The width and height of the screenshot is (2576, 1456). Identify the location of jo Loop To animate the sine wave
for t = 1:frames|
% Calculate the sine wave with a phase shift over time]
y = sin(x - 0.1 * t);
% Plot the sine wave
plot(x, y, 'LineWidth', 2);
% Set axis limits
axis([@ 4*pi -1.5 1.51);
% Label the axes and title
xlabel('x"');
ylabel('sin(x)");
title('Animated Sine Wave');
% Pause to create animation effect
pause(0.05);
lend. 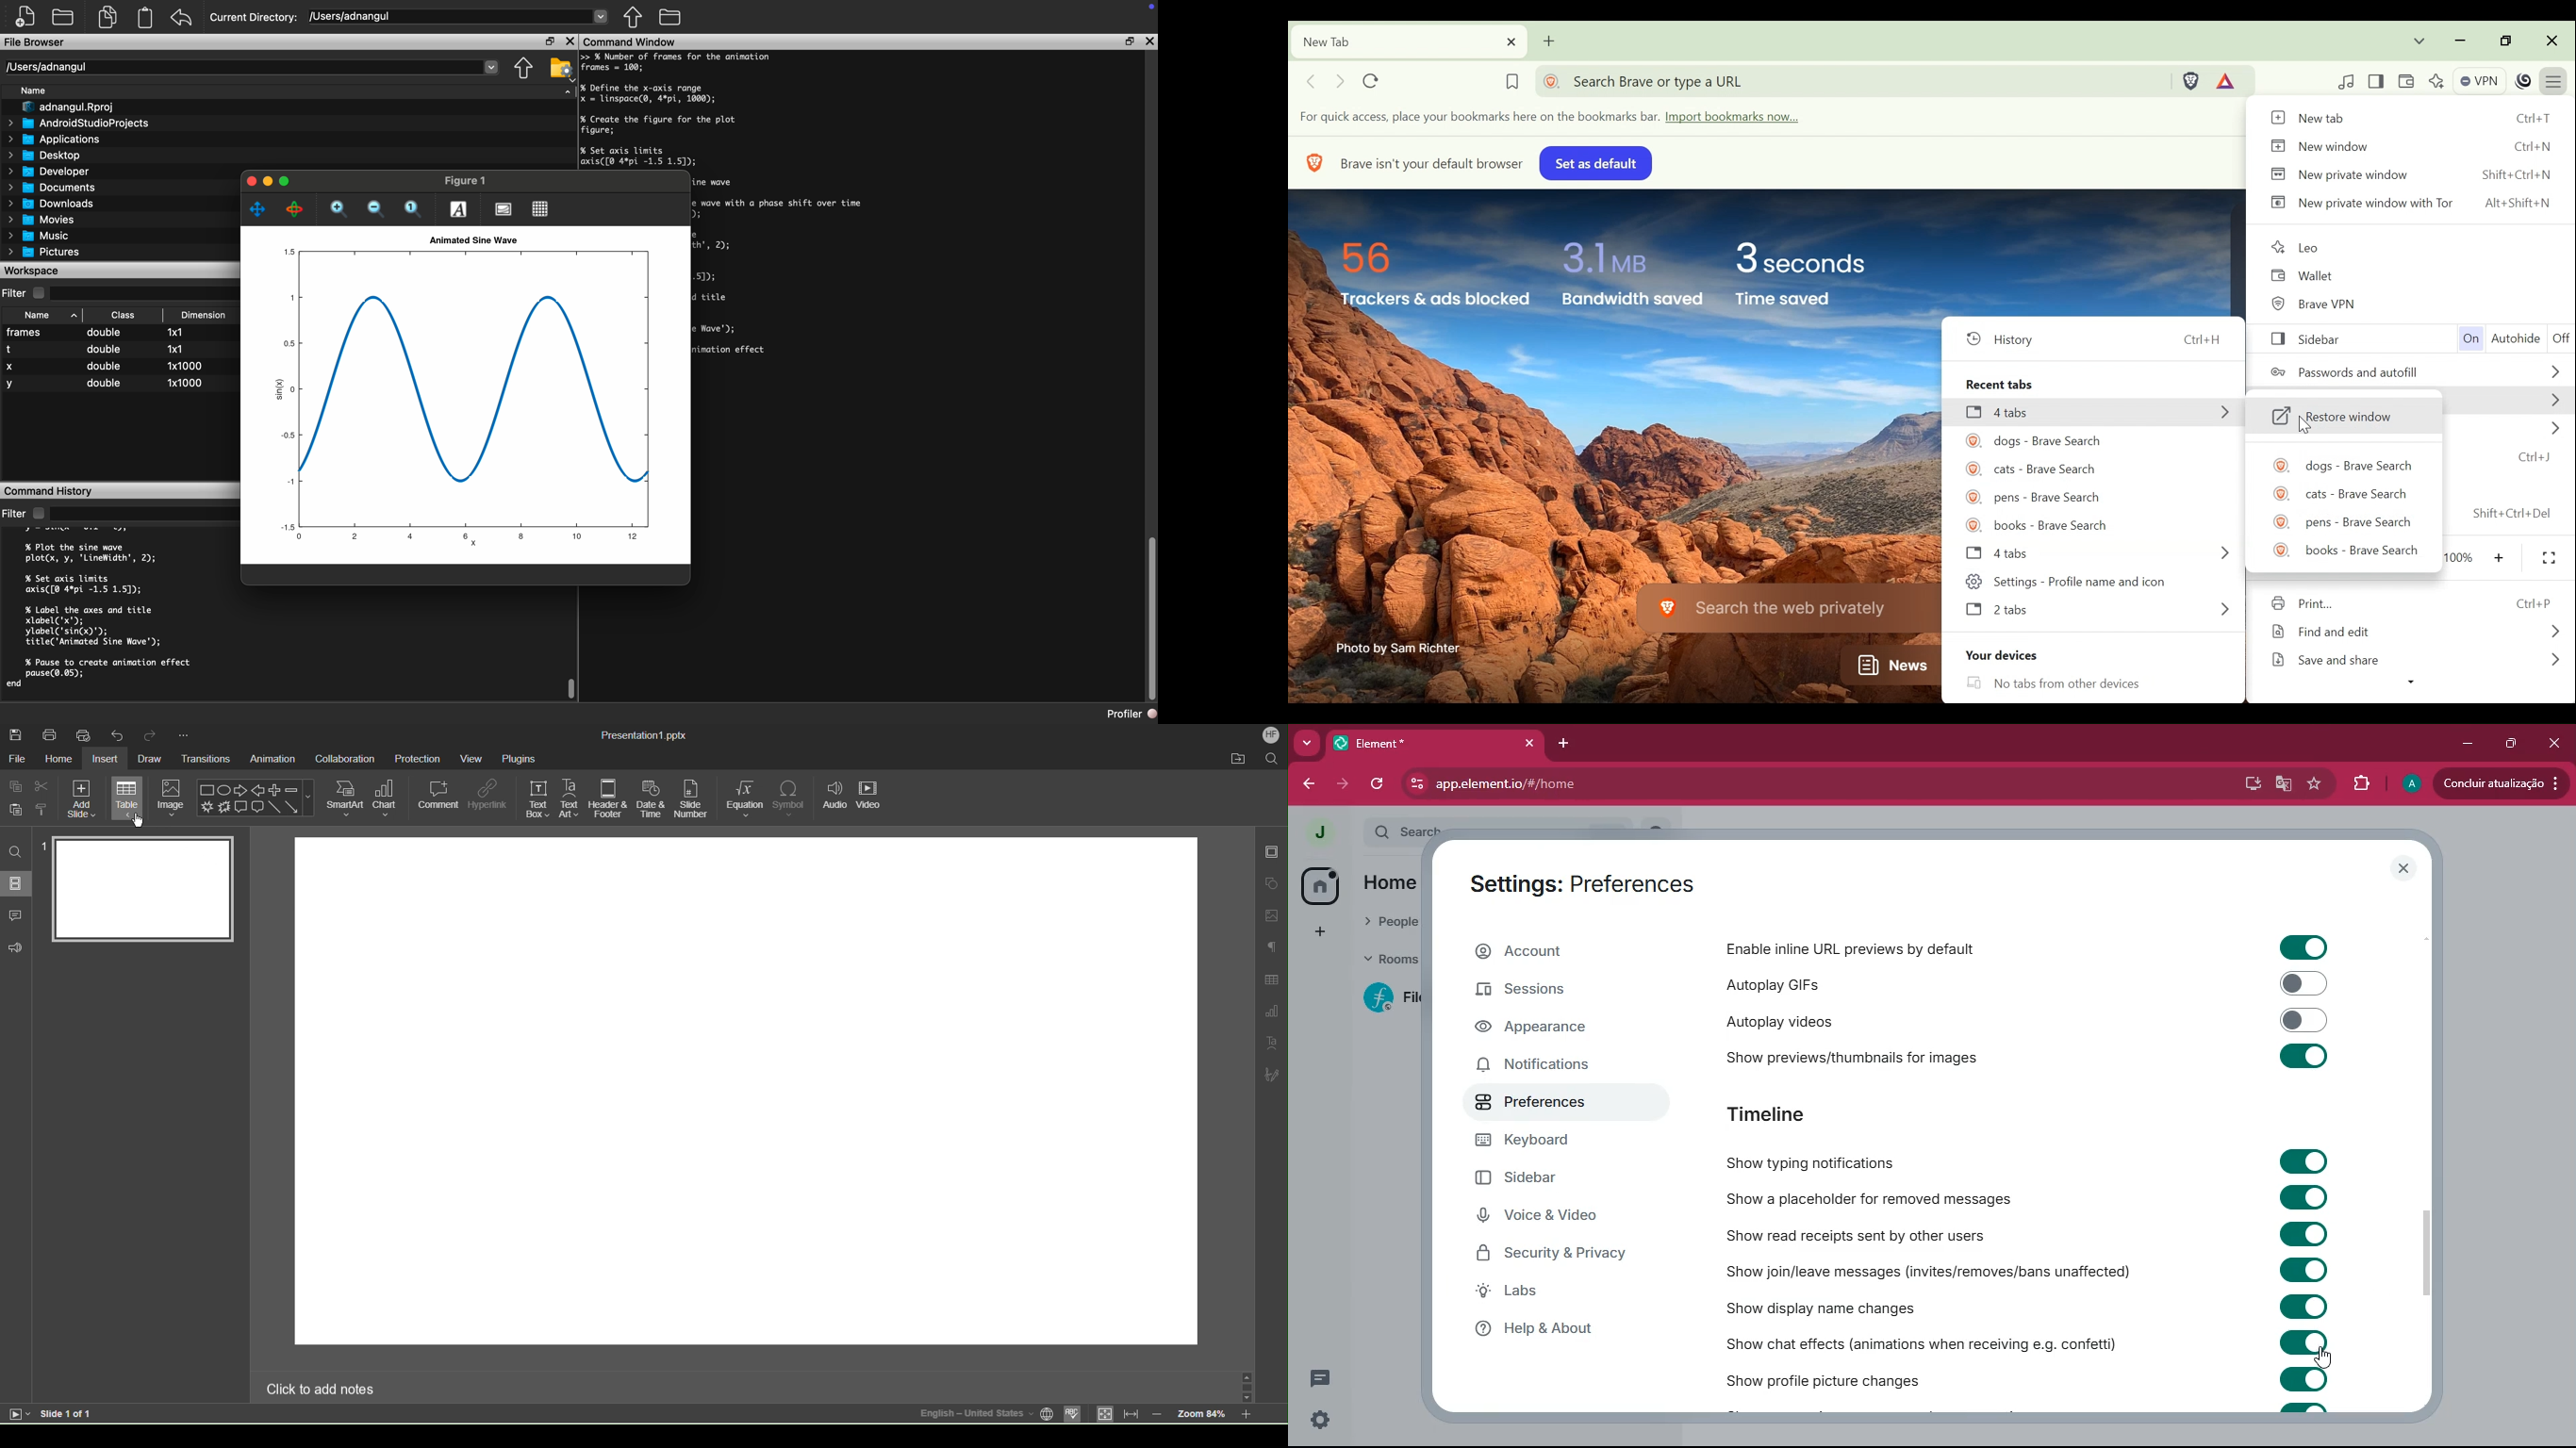
(786, 276).